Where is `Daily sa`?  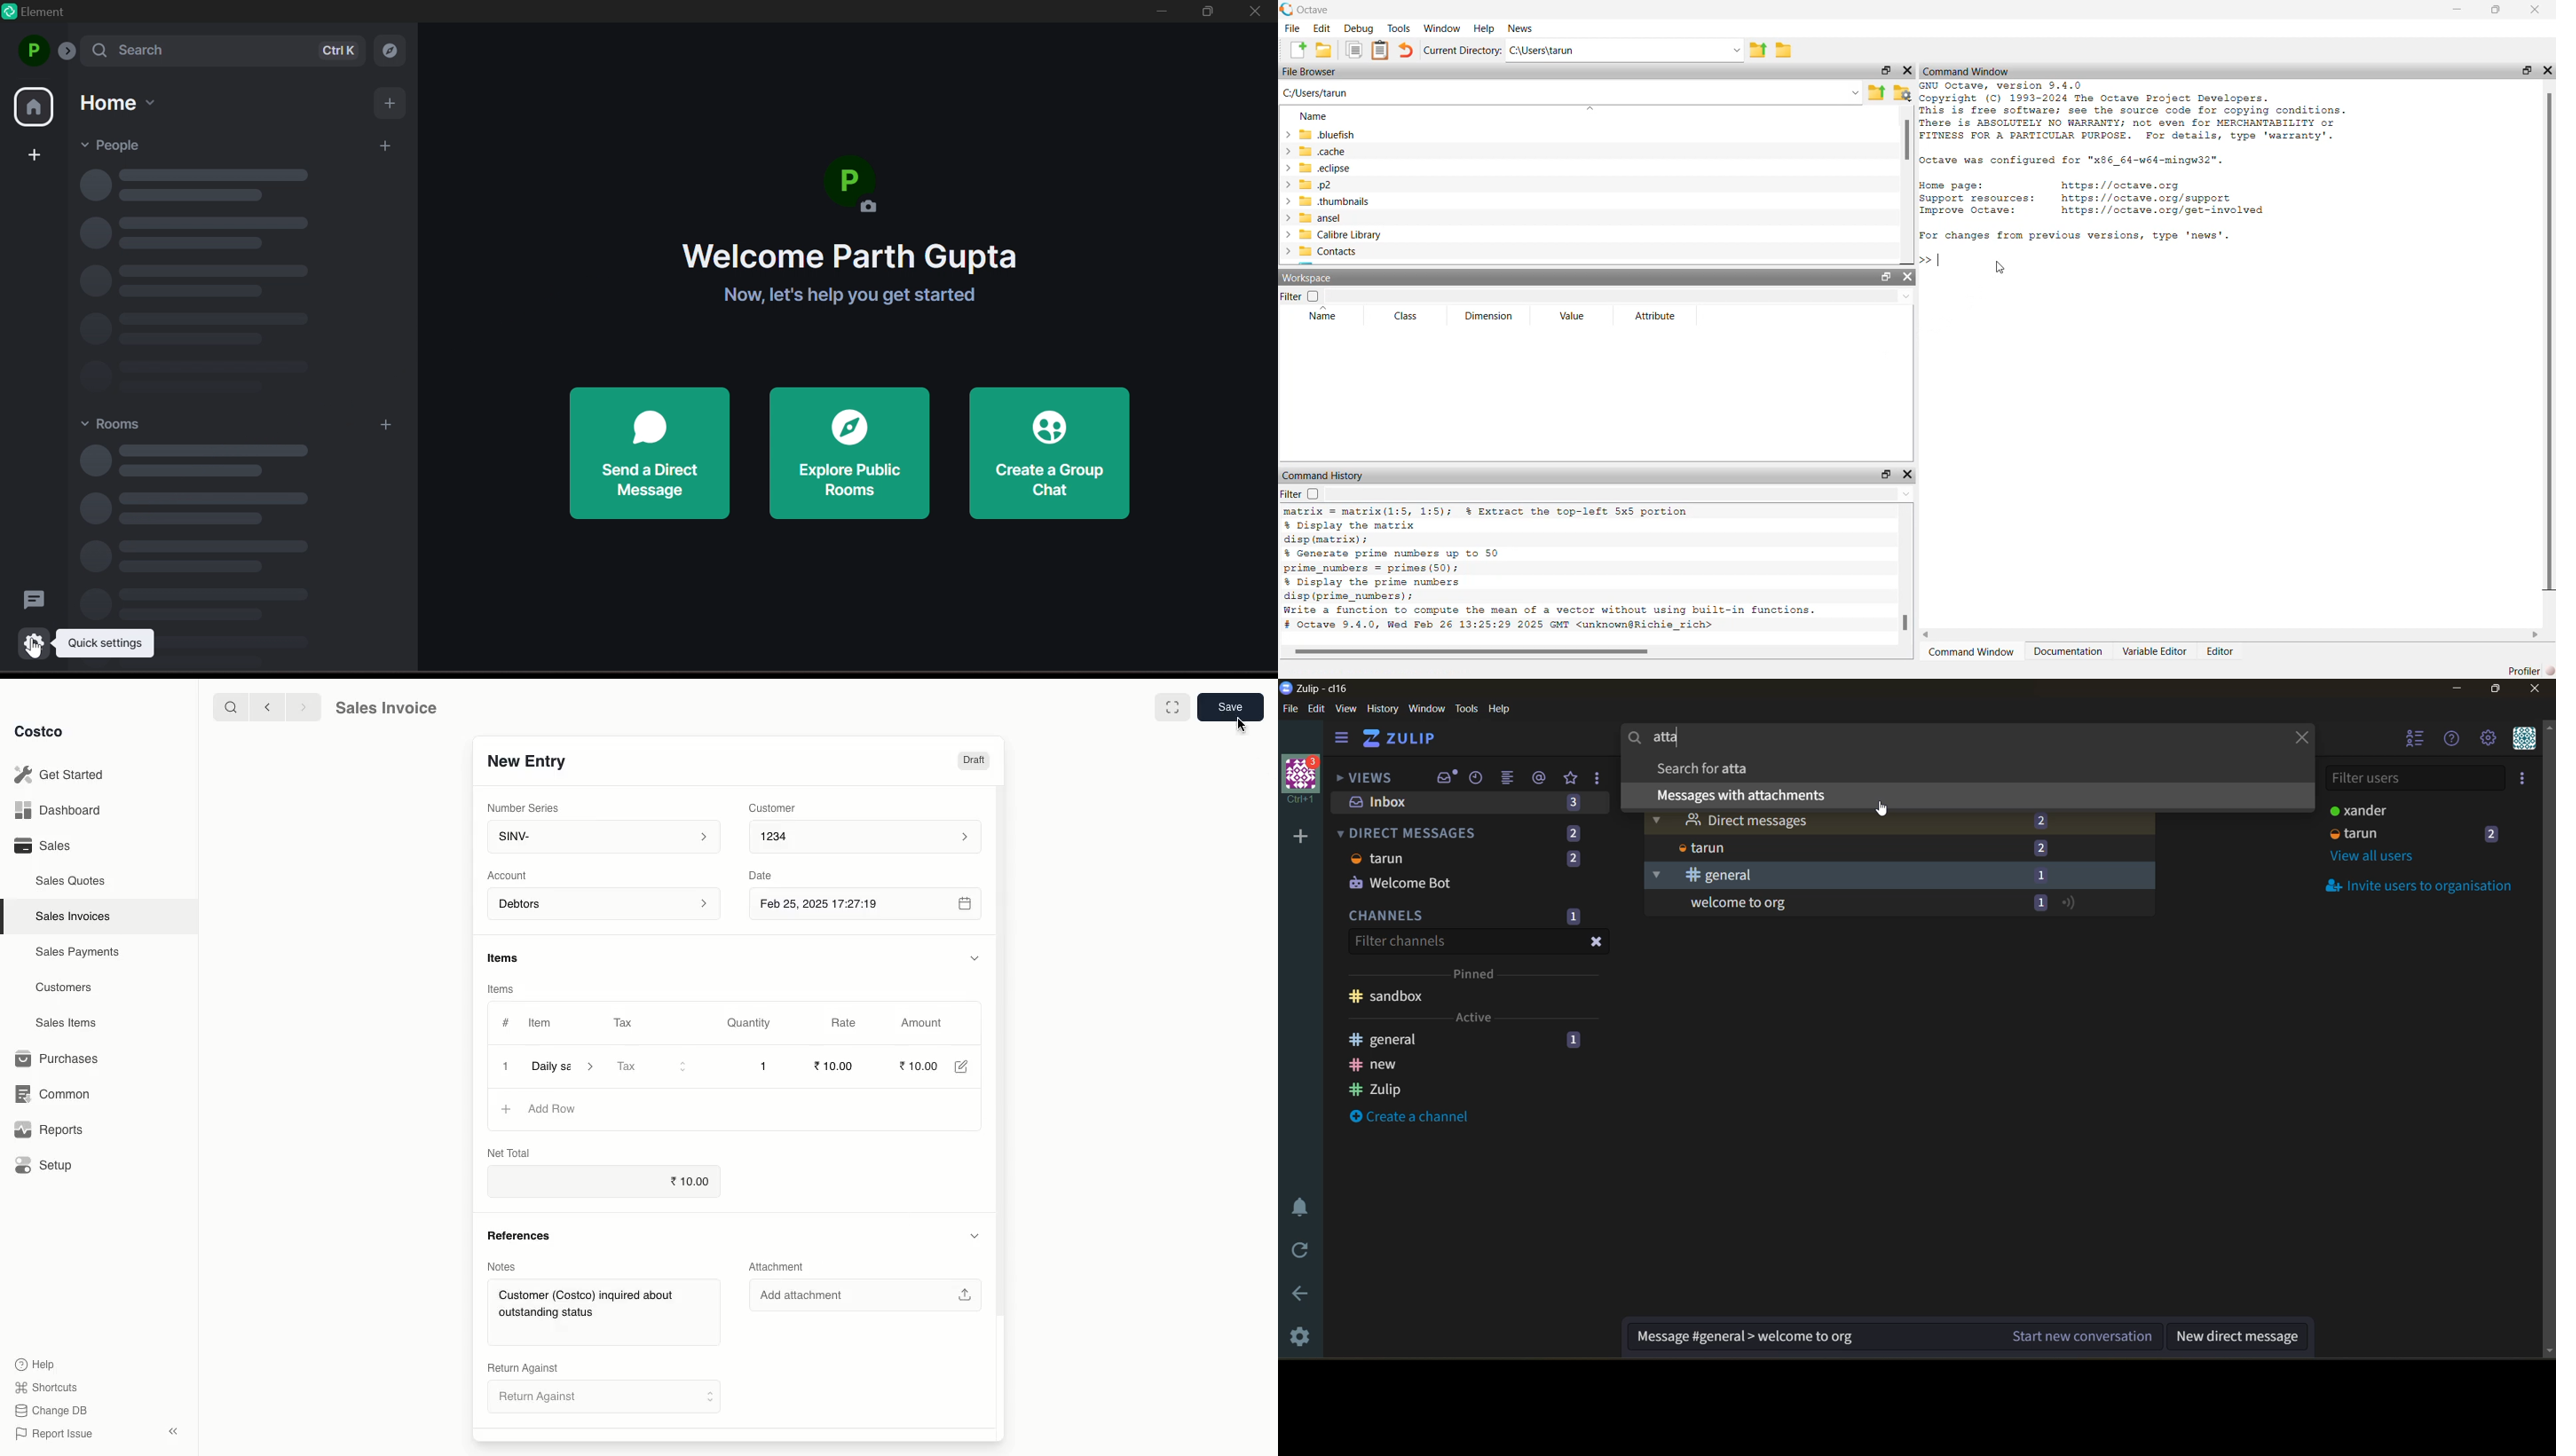
Daily sa is located at coordinates (567, 1066).